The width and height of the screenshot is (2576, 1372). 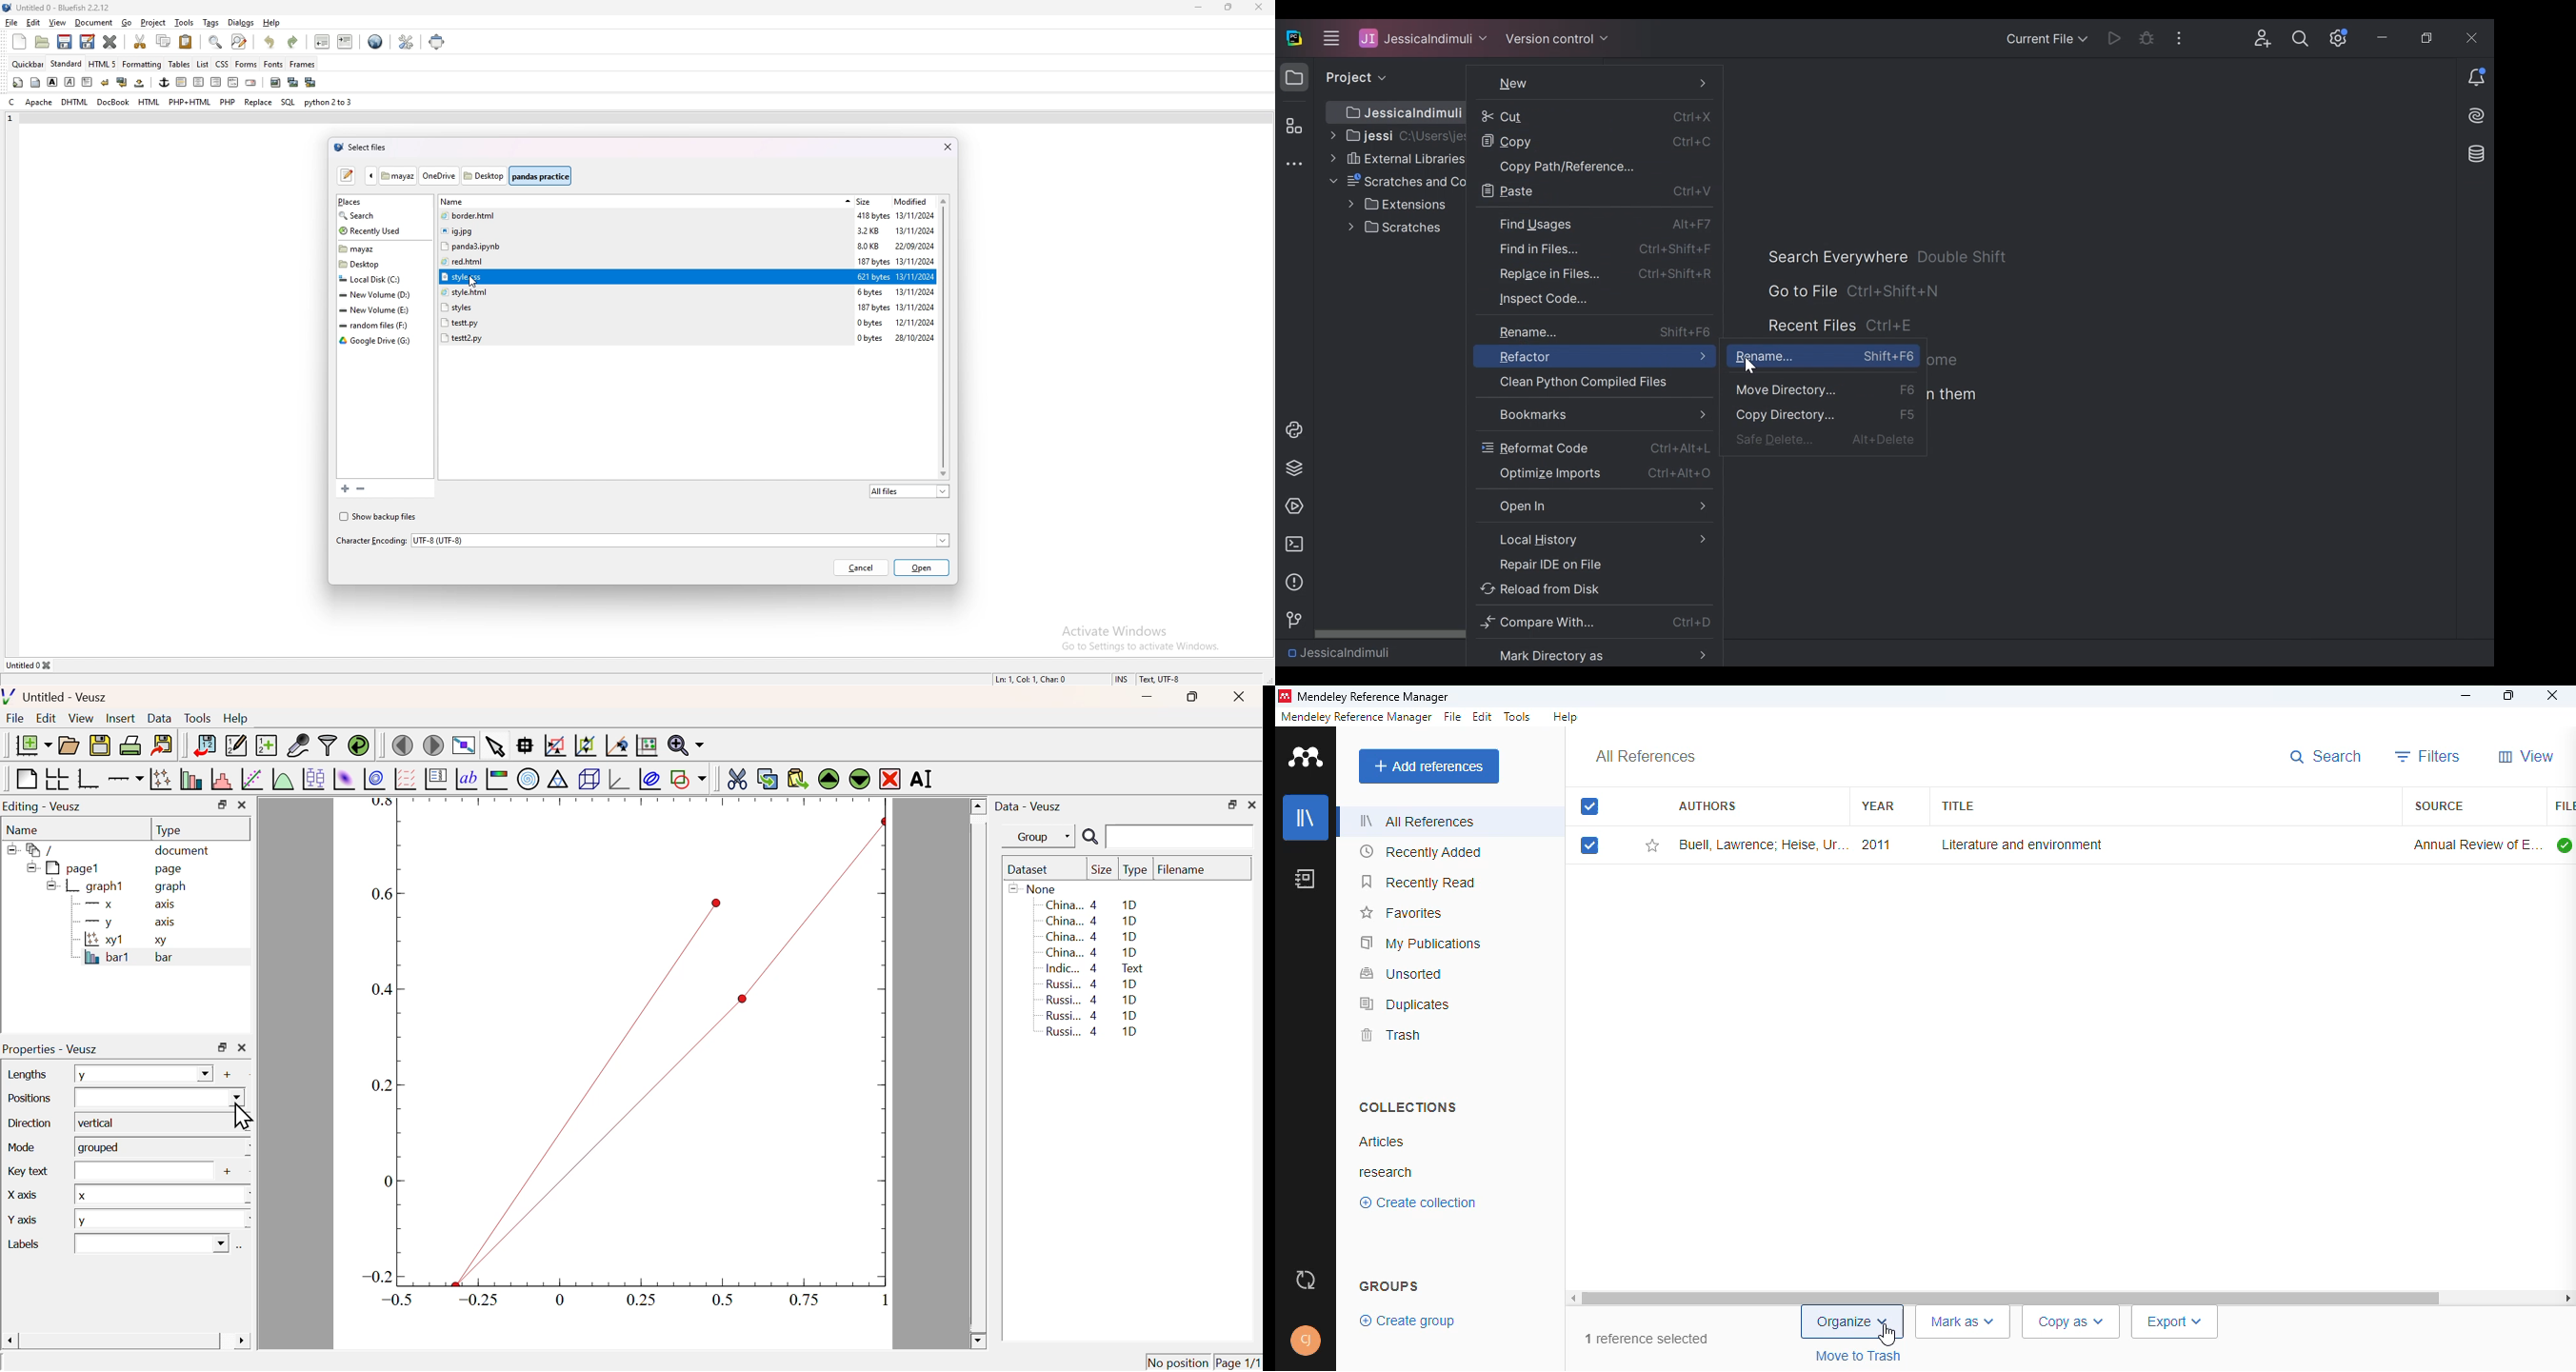 I want to click on unsorted, so click(x=1403, y=974).